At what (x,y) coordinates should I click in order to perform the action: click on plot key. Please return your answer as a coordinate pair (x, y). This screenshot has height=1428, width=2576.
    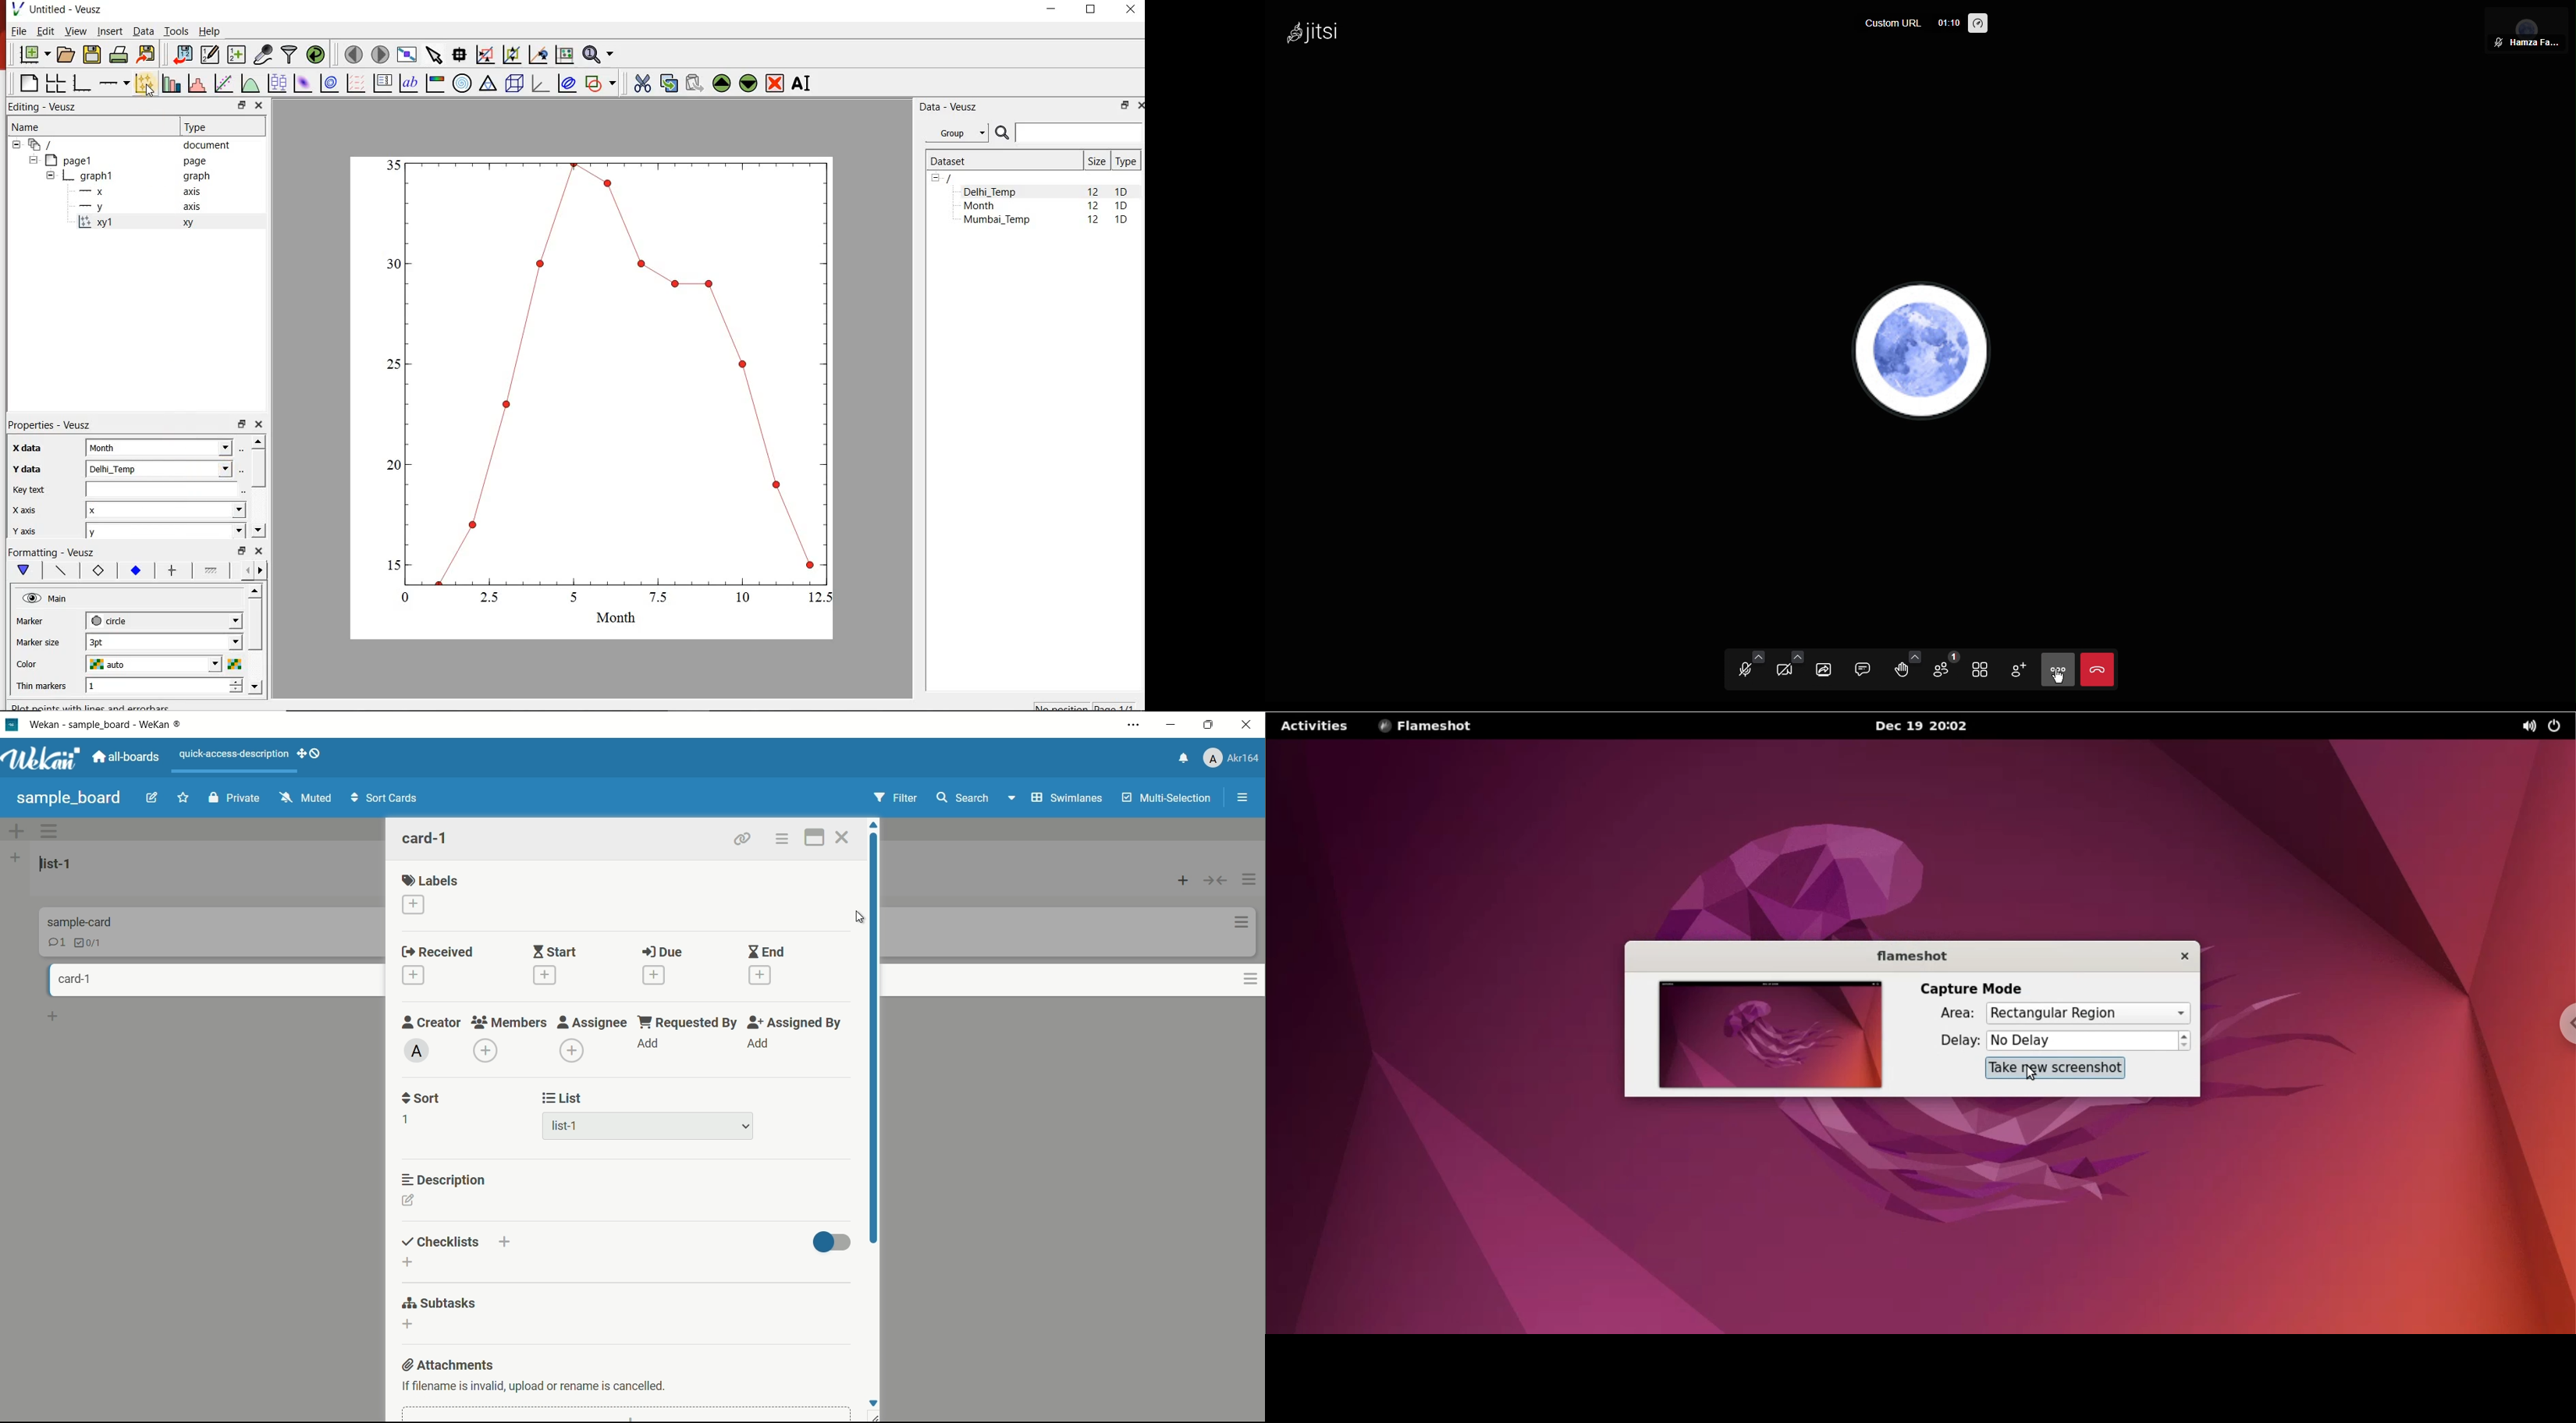
    Looking at the image, I should click on (382, 84).